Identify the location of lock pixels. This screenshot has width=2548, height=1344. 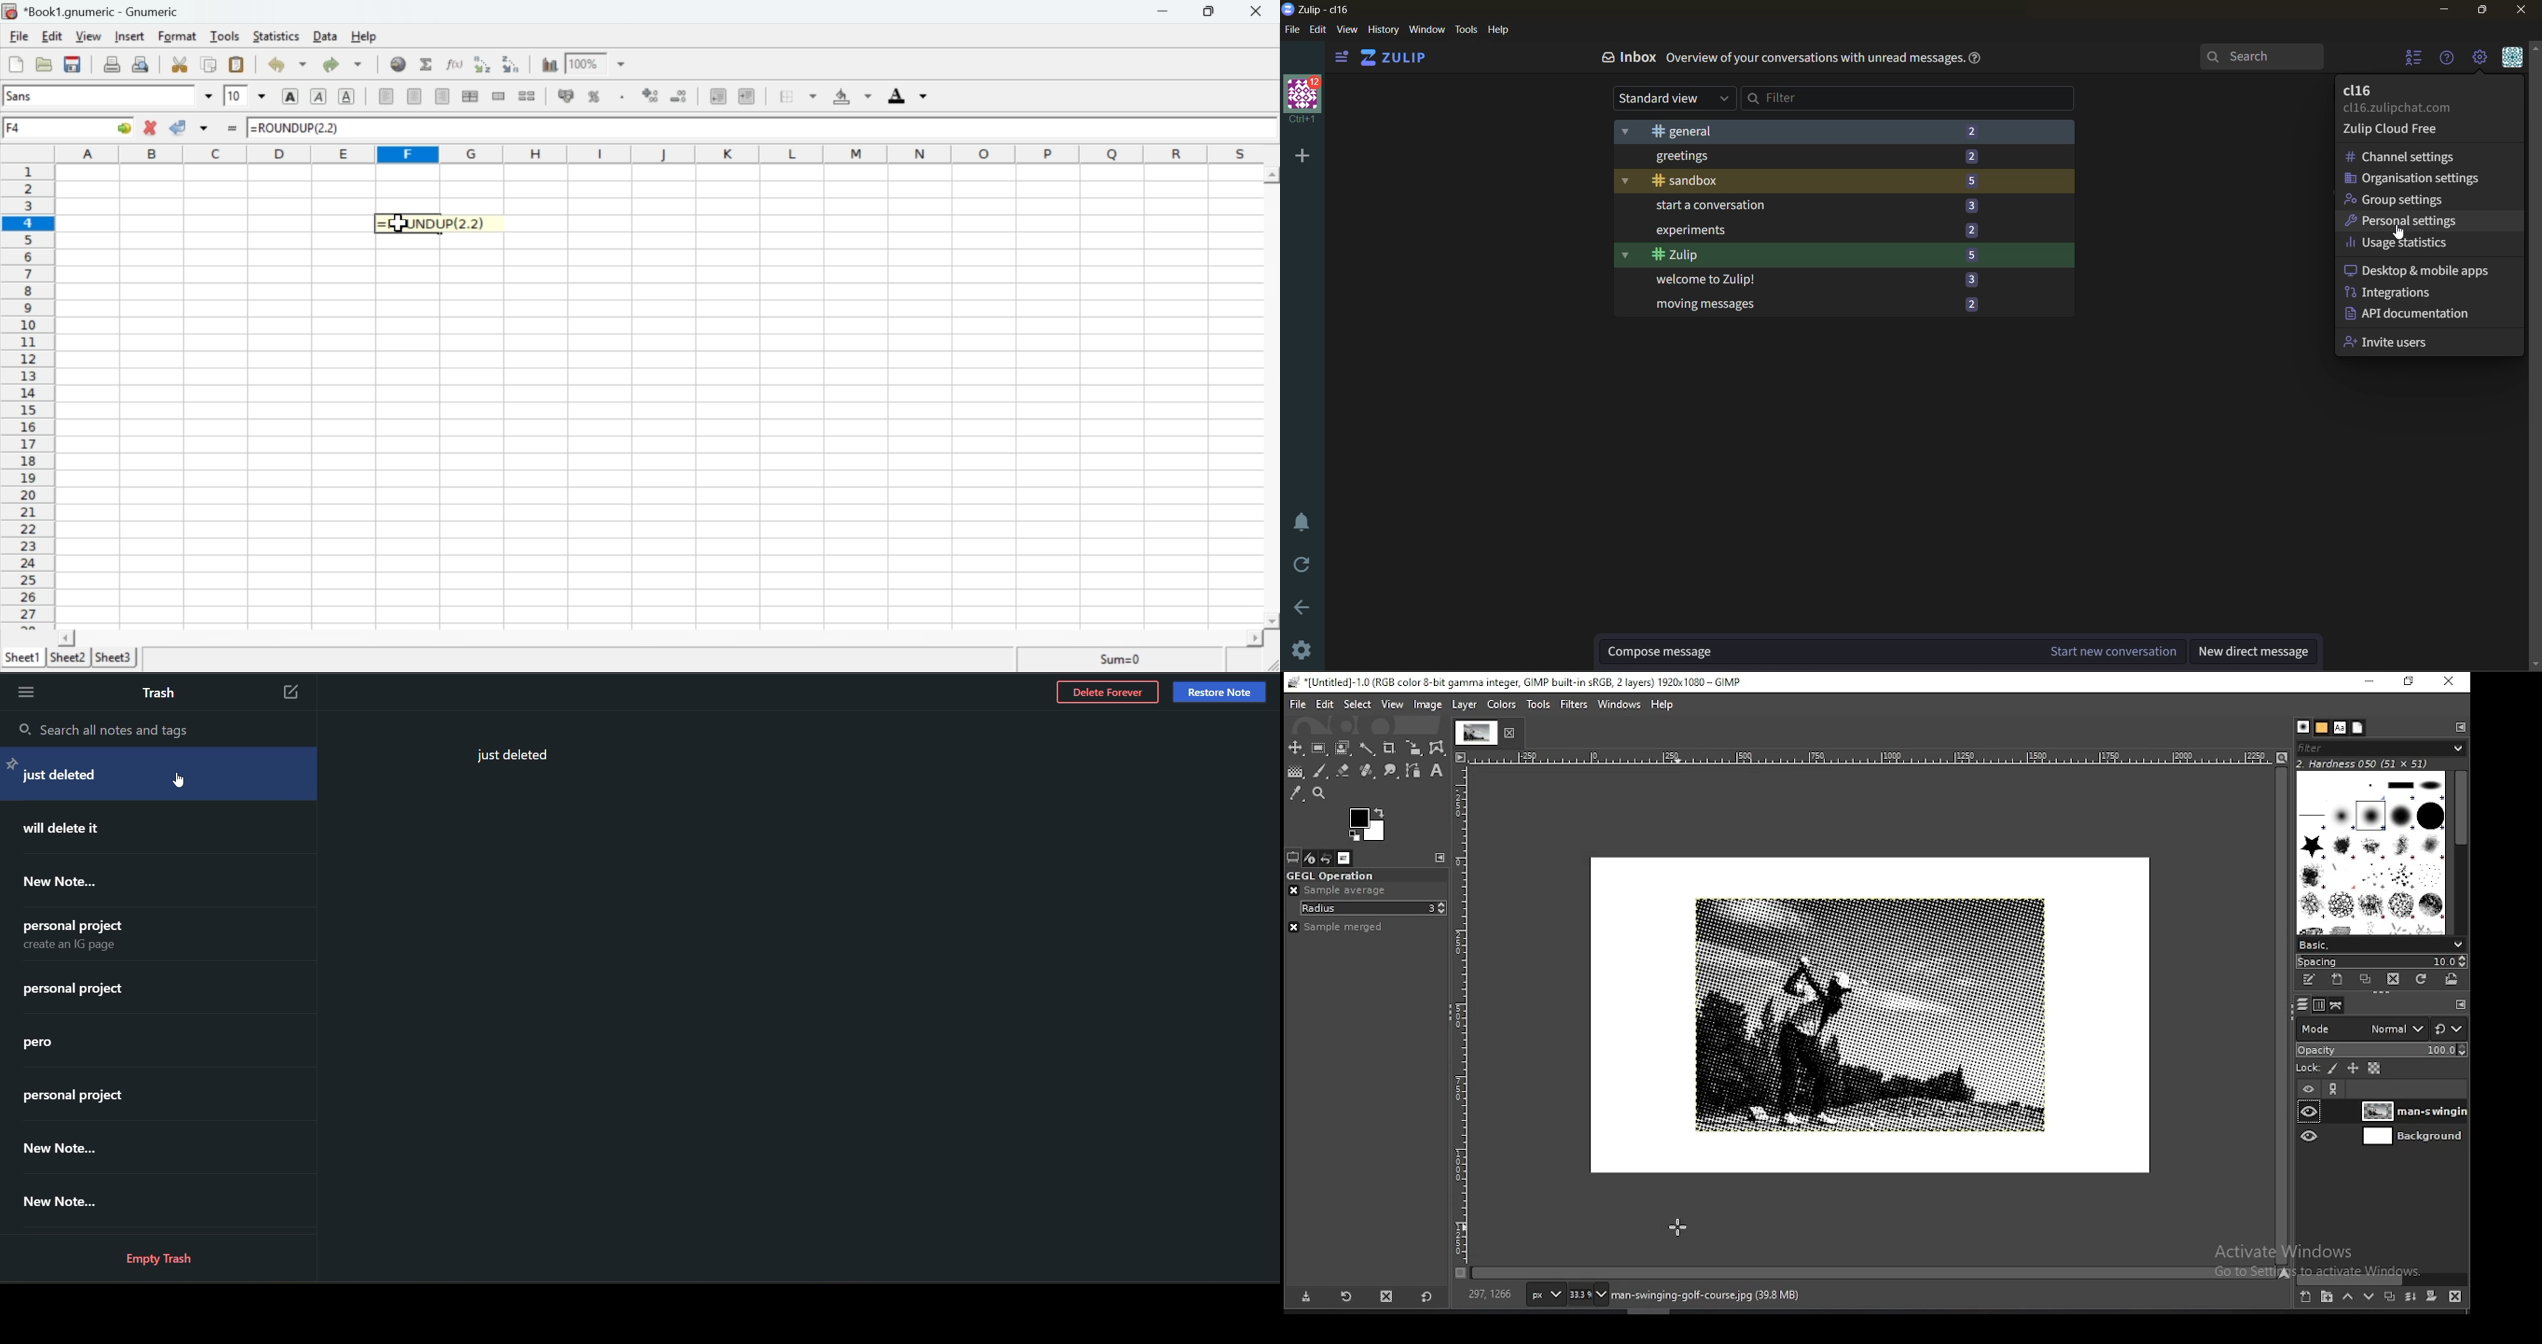
(2331, 1069).